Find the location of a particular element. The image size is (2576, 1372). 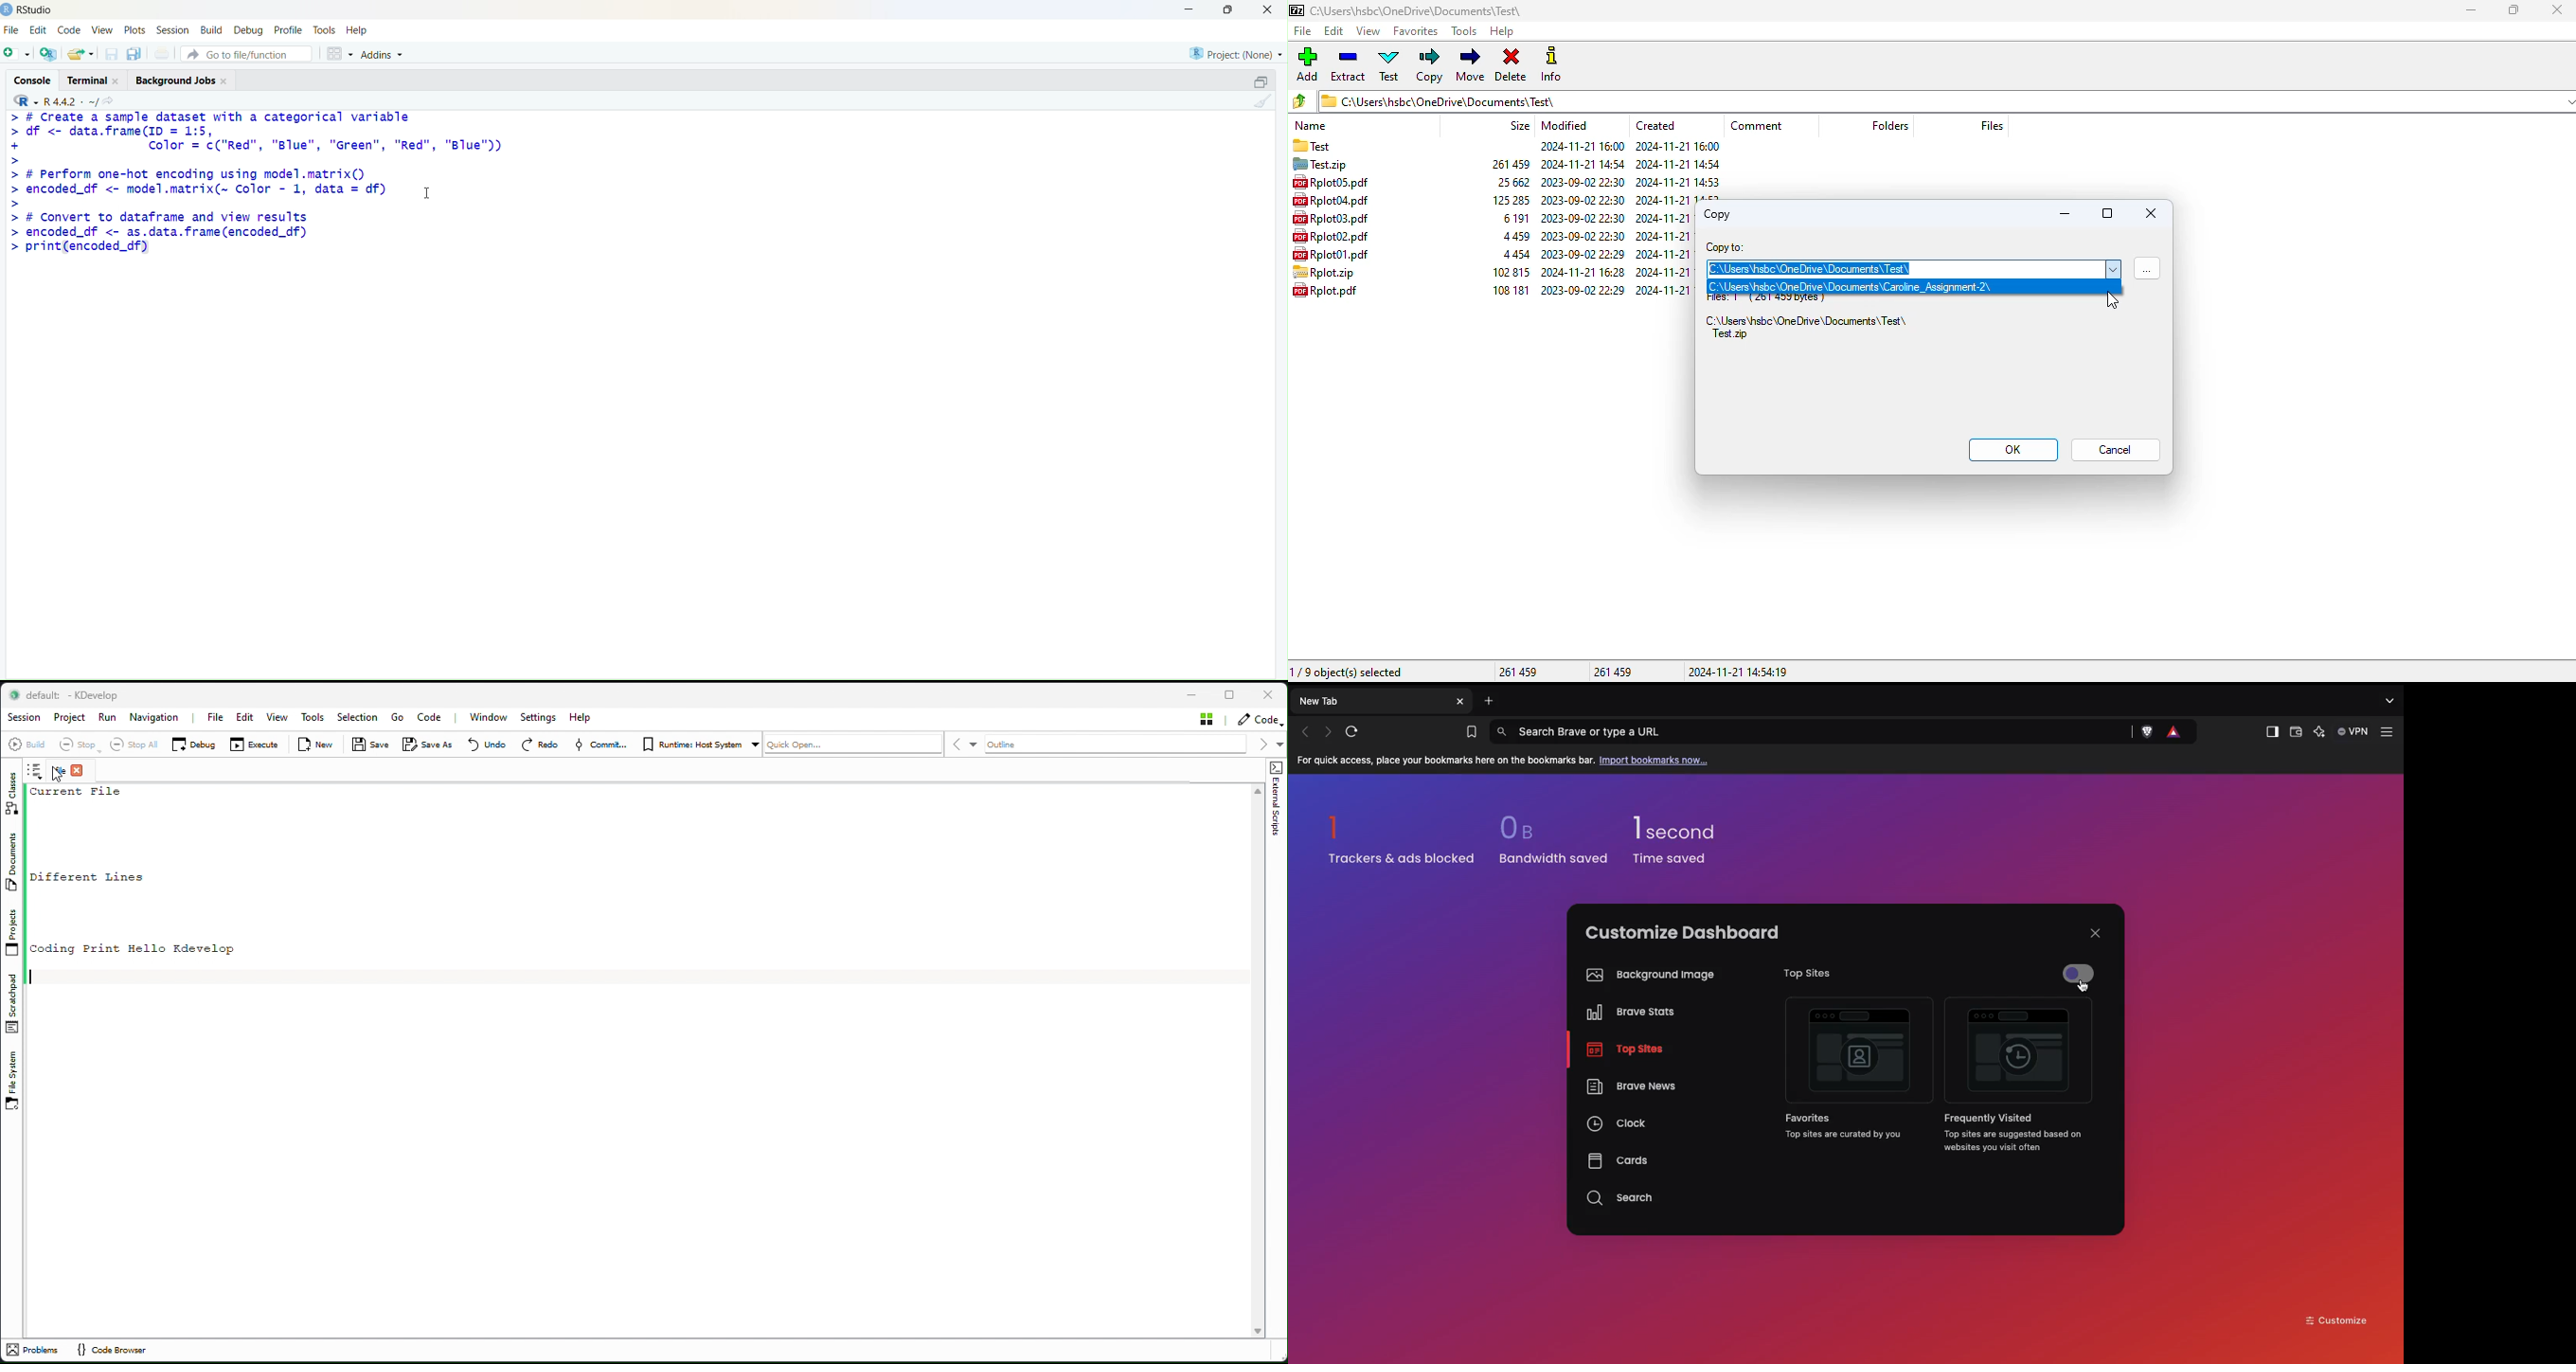

go to file/function is located at coordinates (246, 54).